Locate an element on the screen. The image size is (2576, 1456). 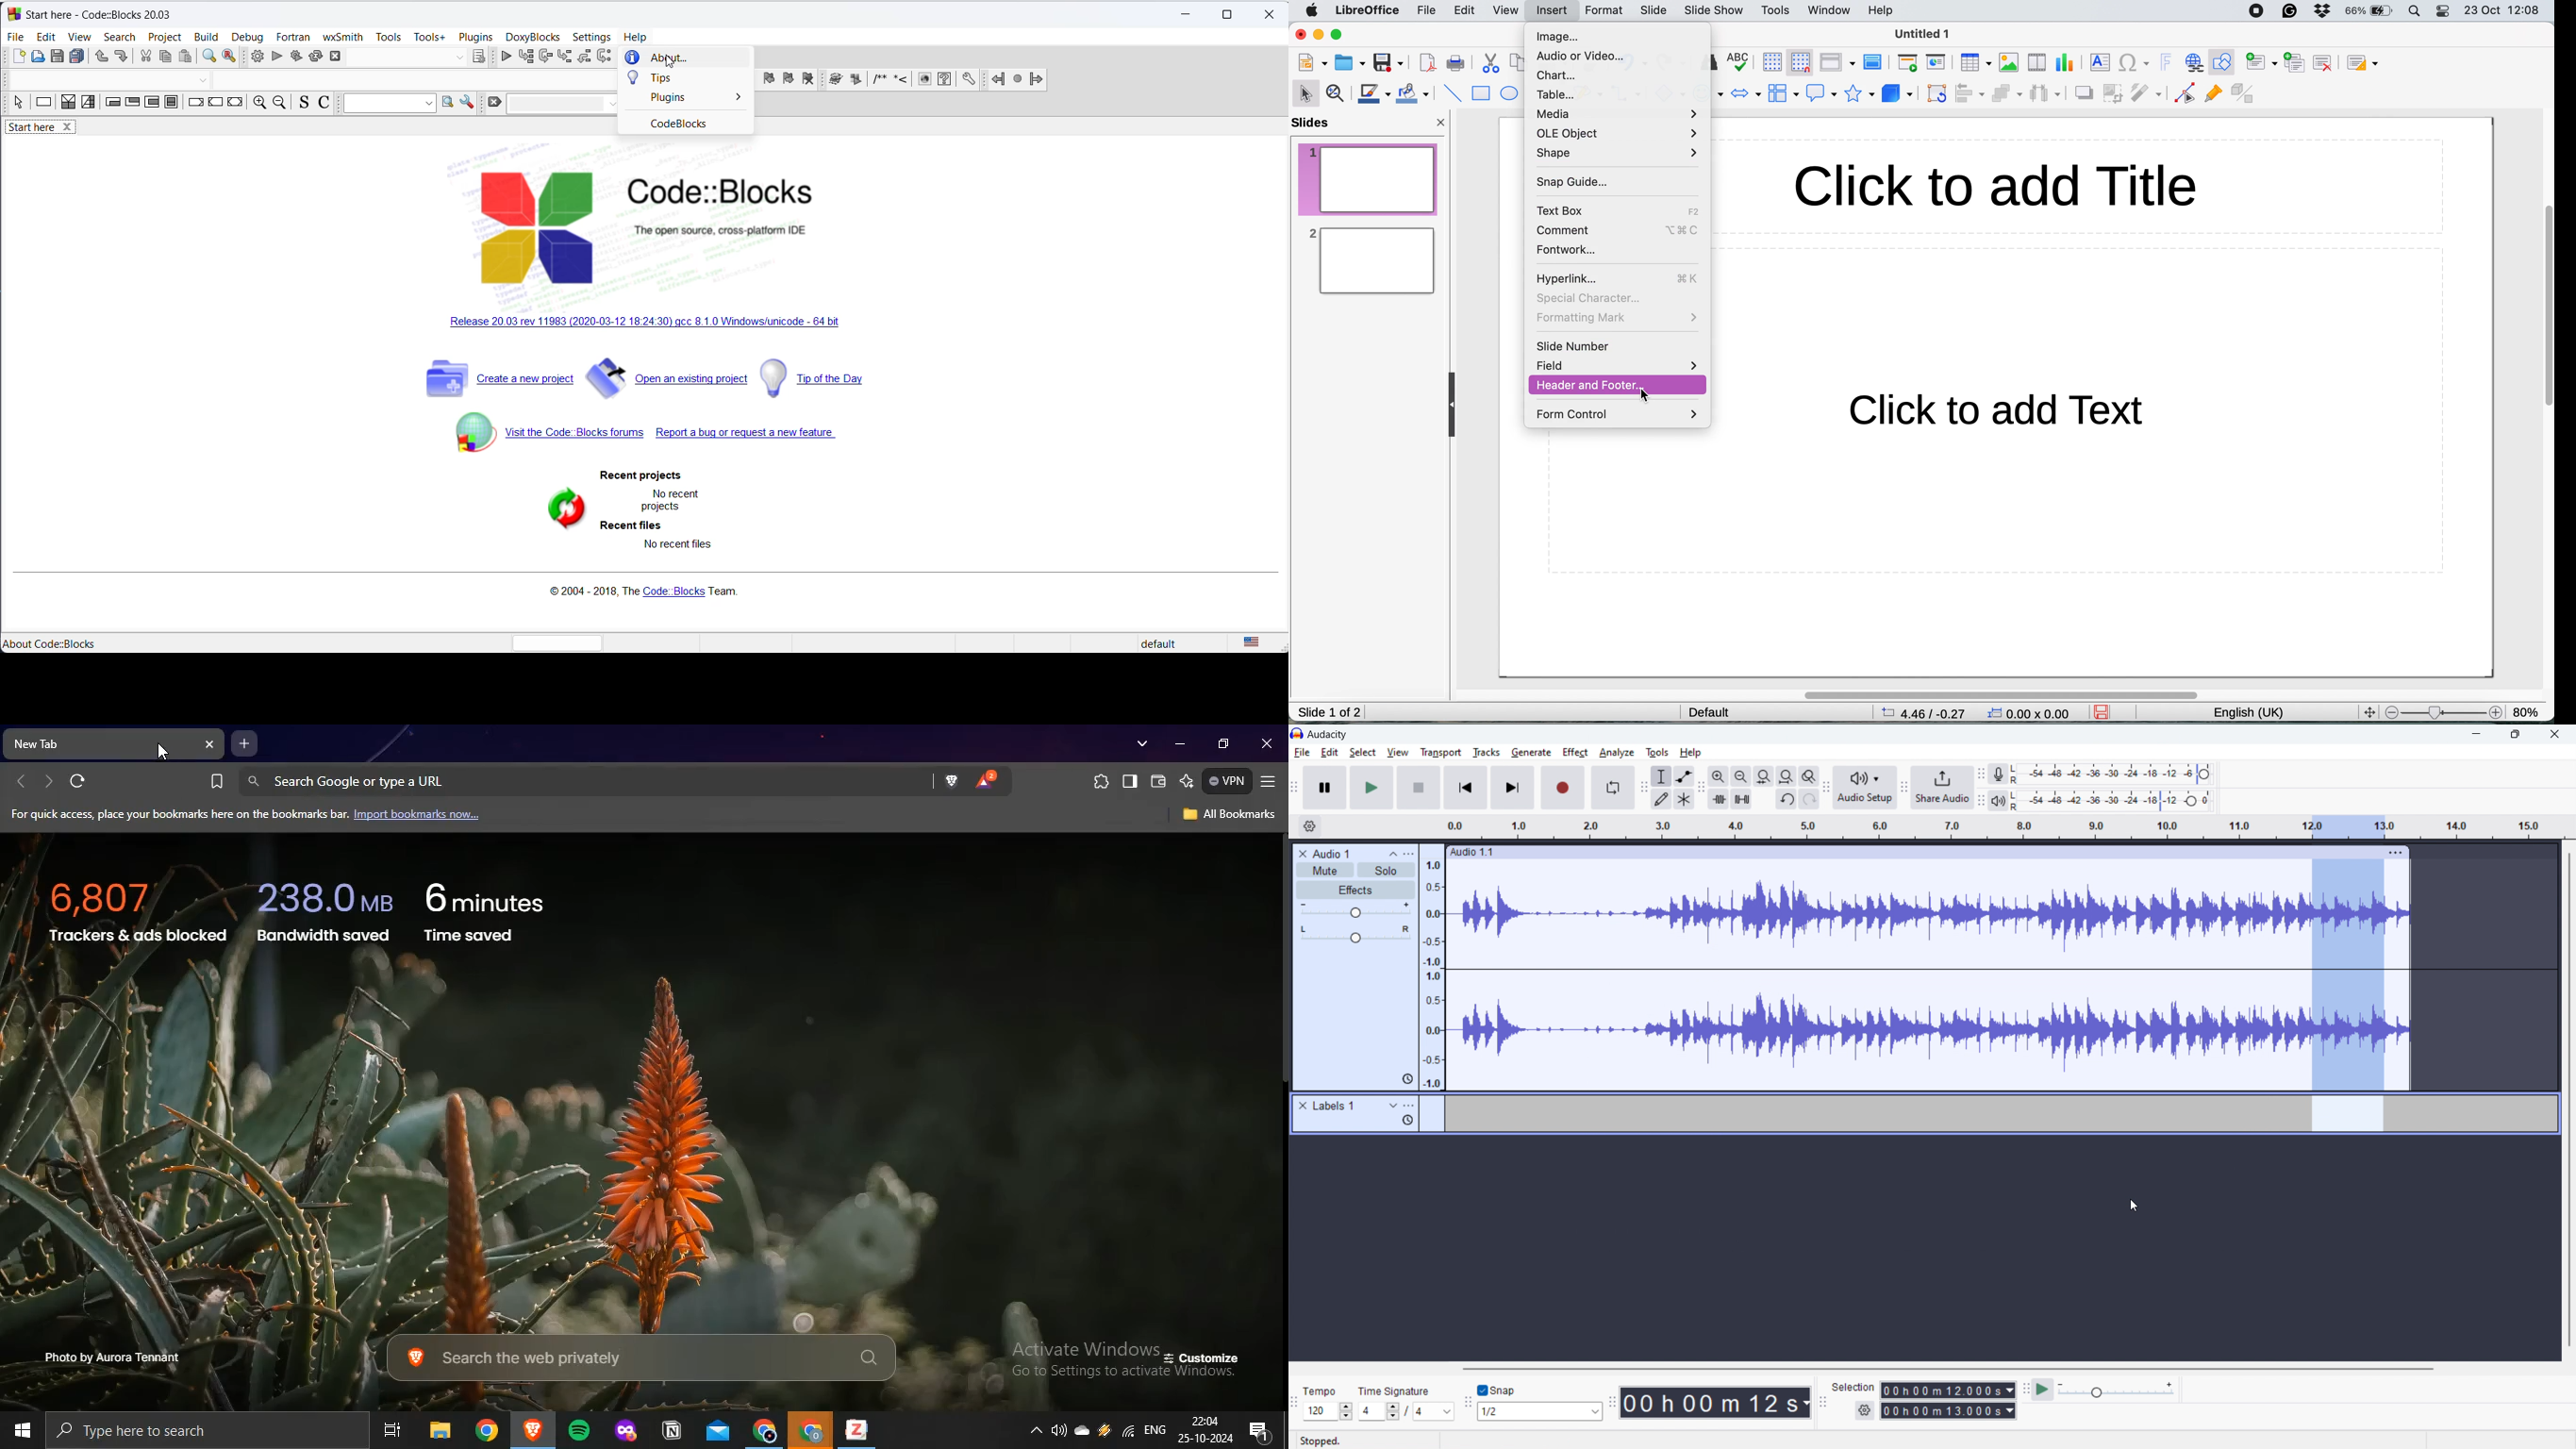
remove is located at coordinates (1303, 1106).